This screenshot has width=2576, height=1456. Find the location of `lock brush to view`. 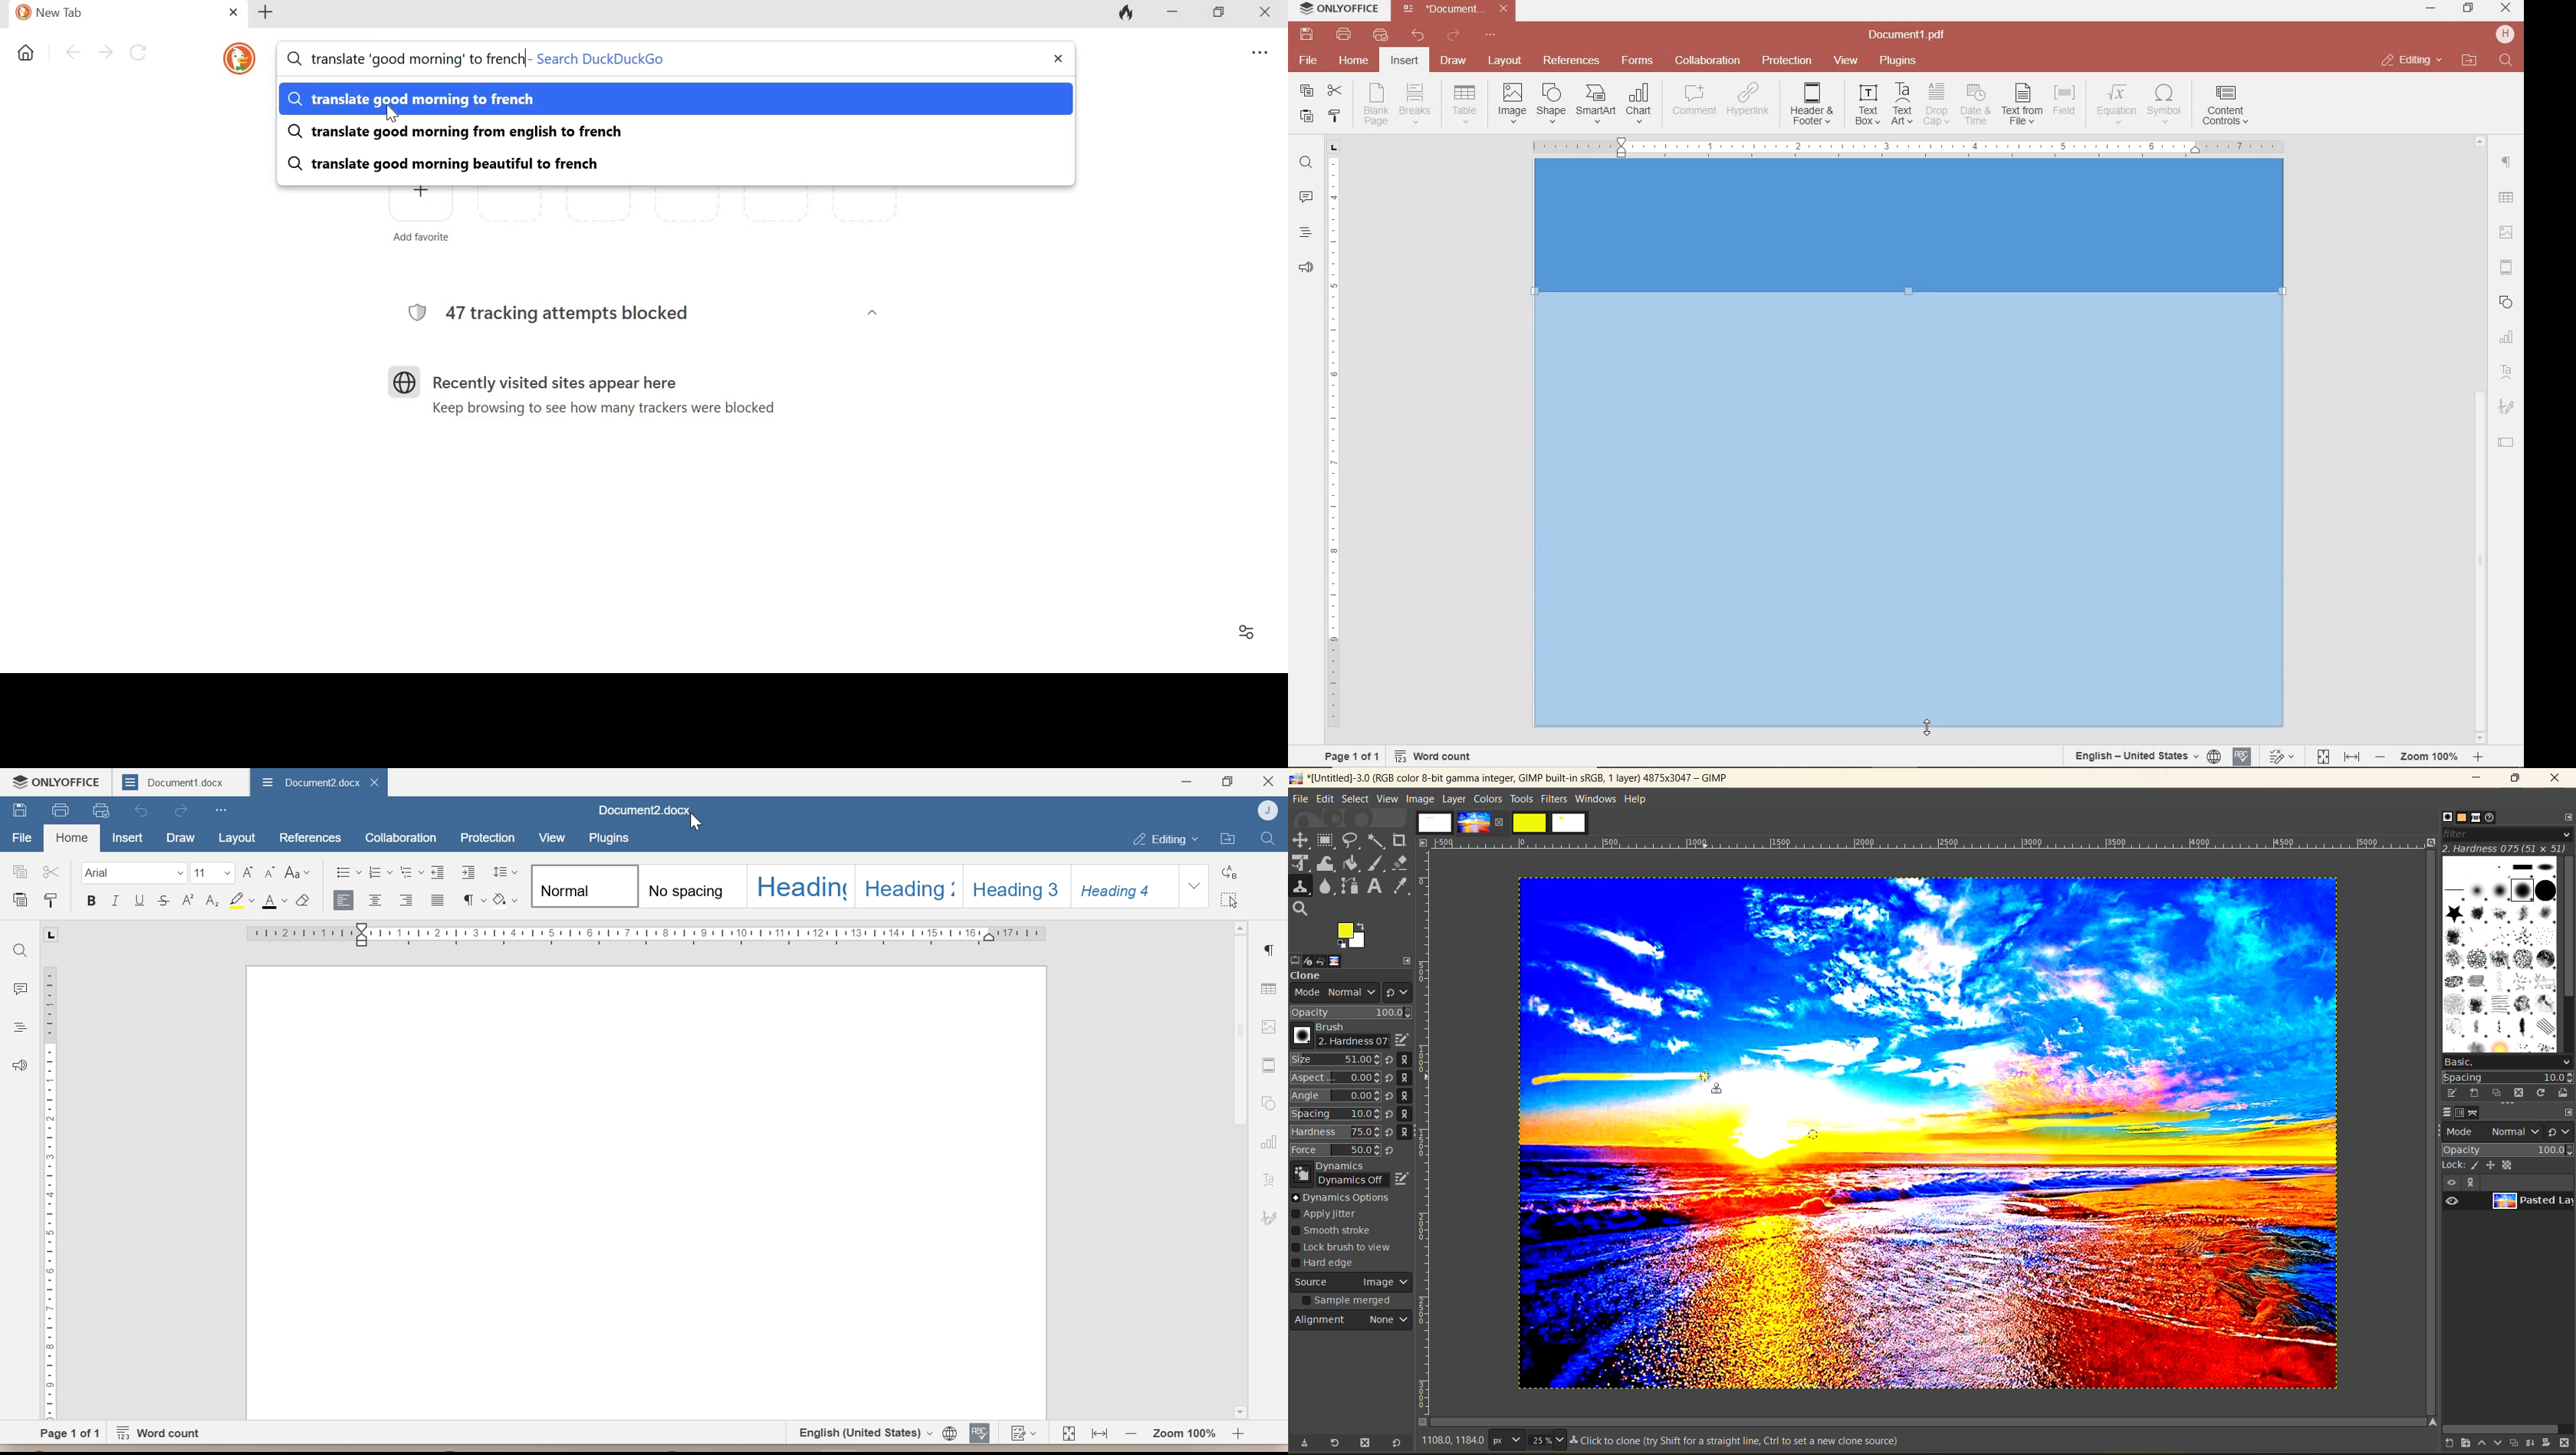

lock brush to view is located at coordinates (1348, 1248).